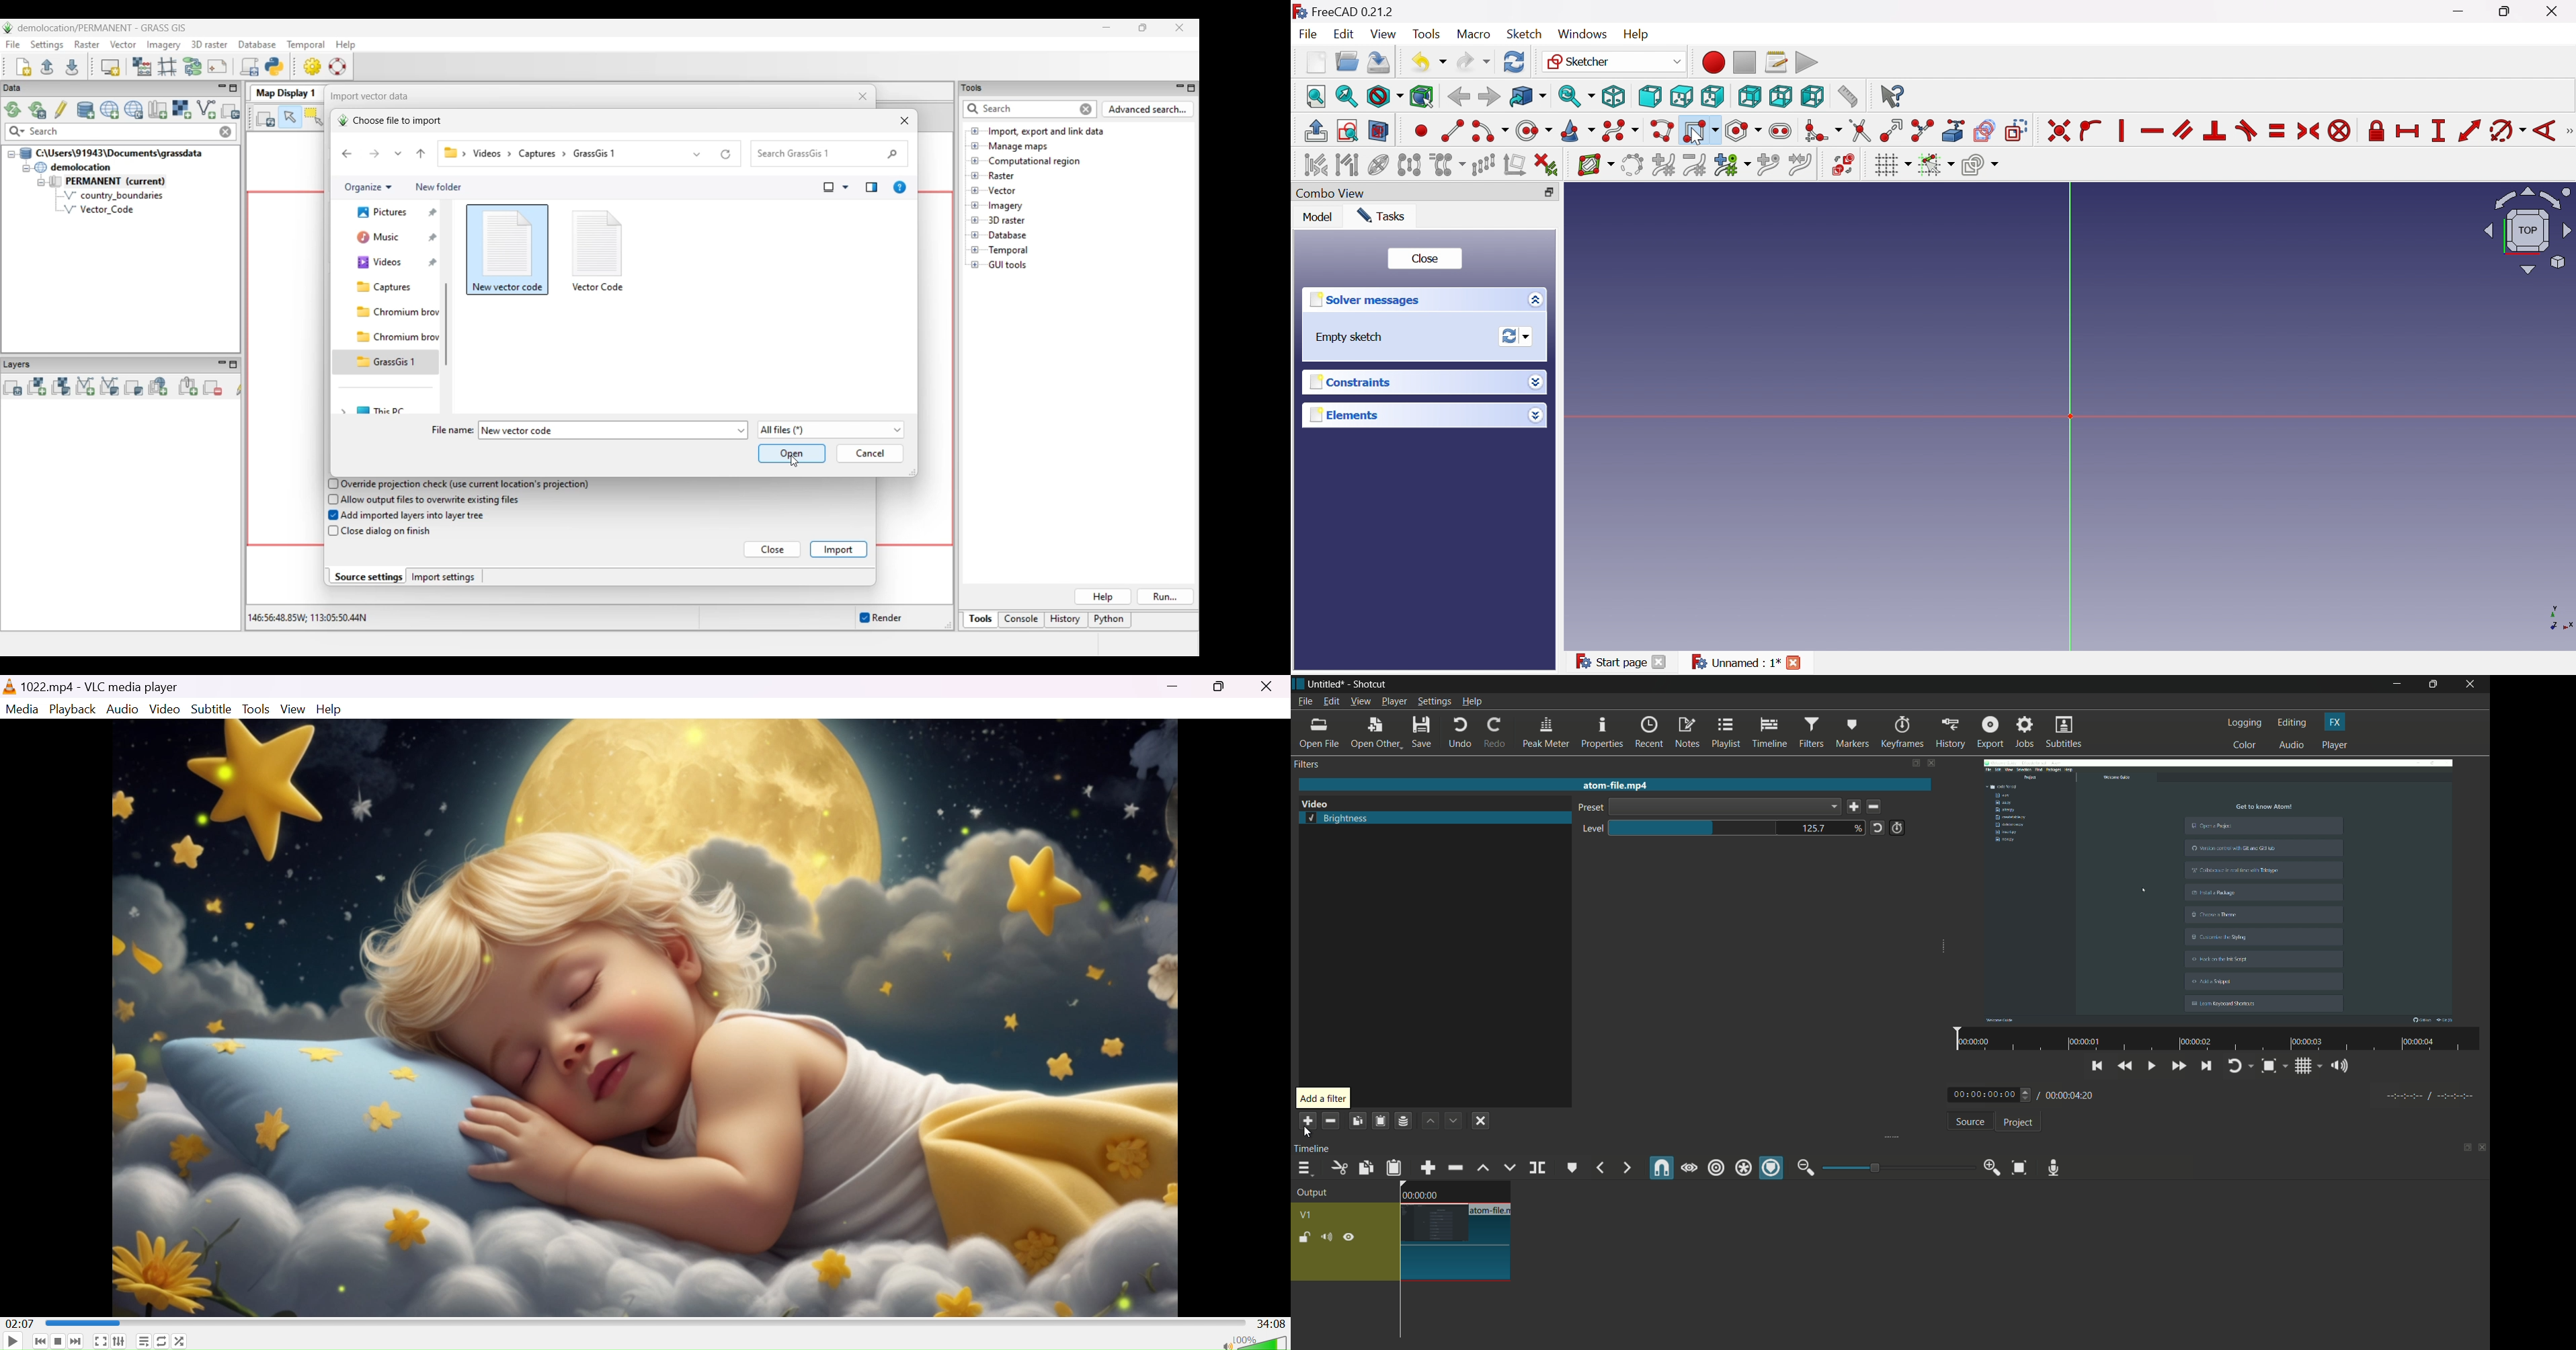  I want to click on Macro recording..., so click(1712, 62).